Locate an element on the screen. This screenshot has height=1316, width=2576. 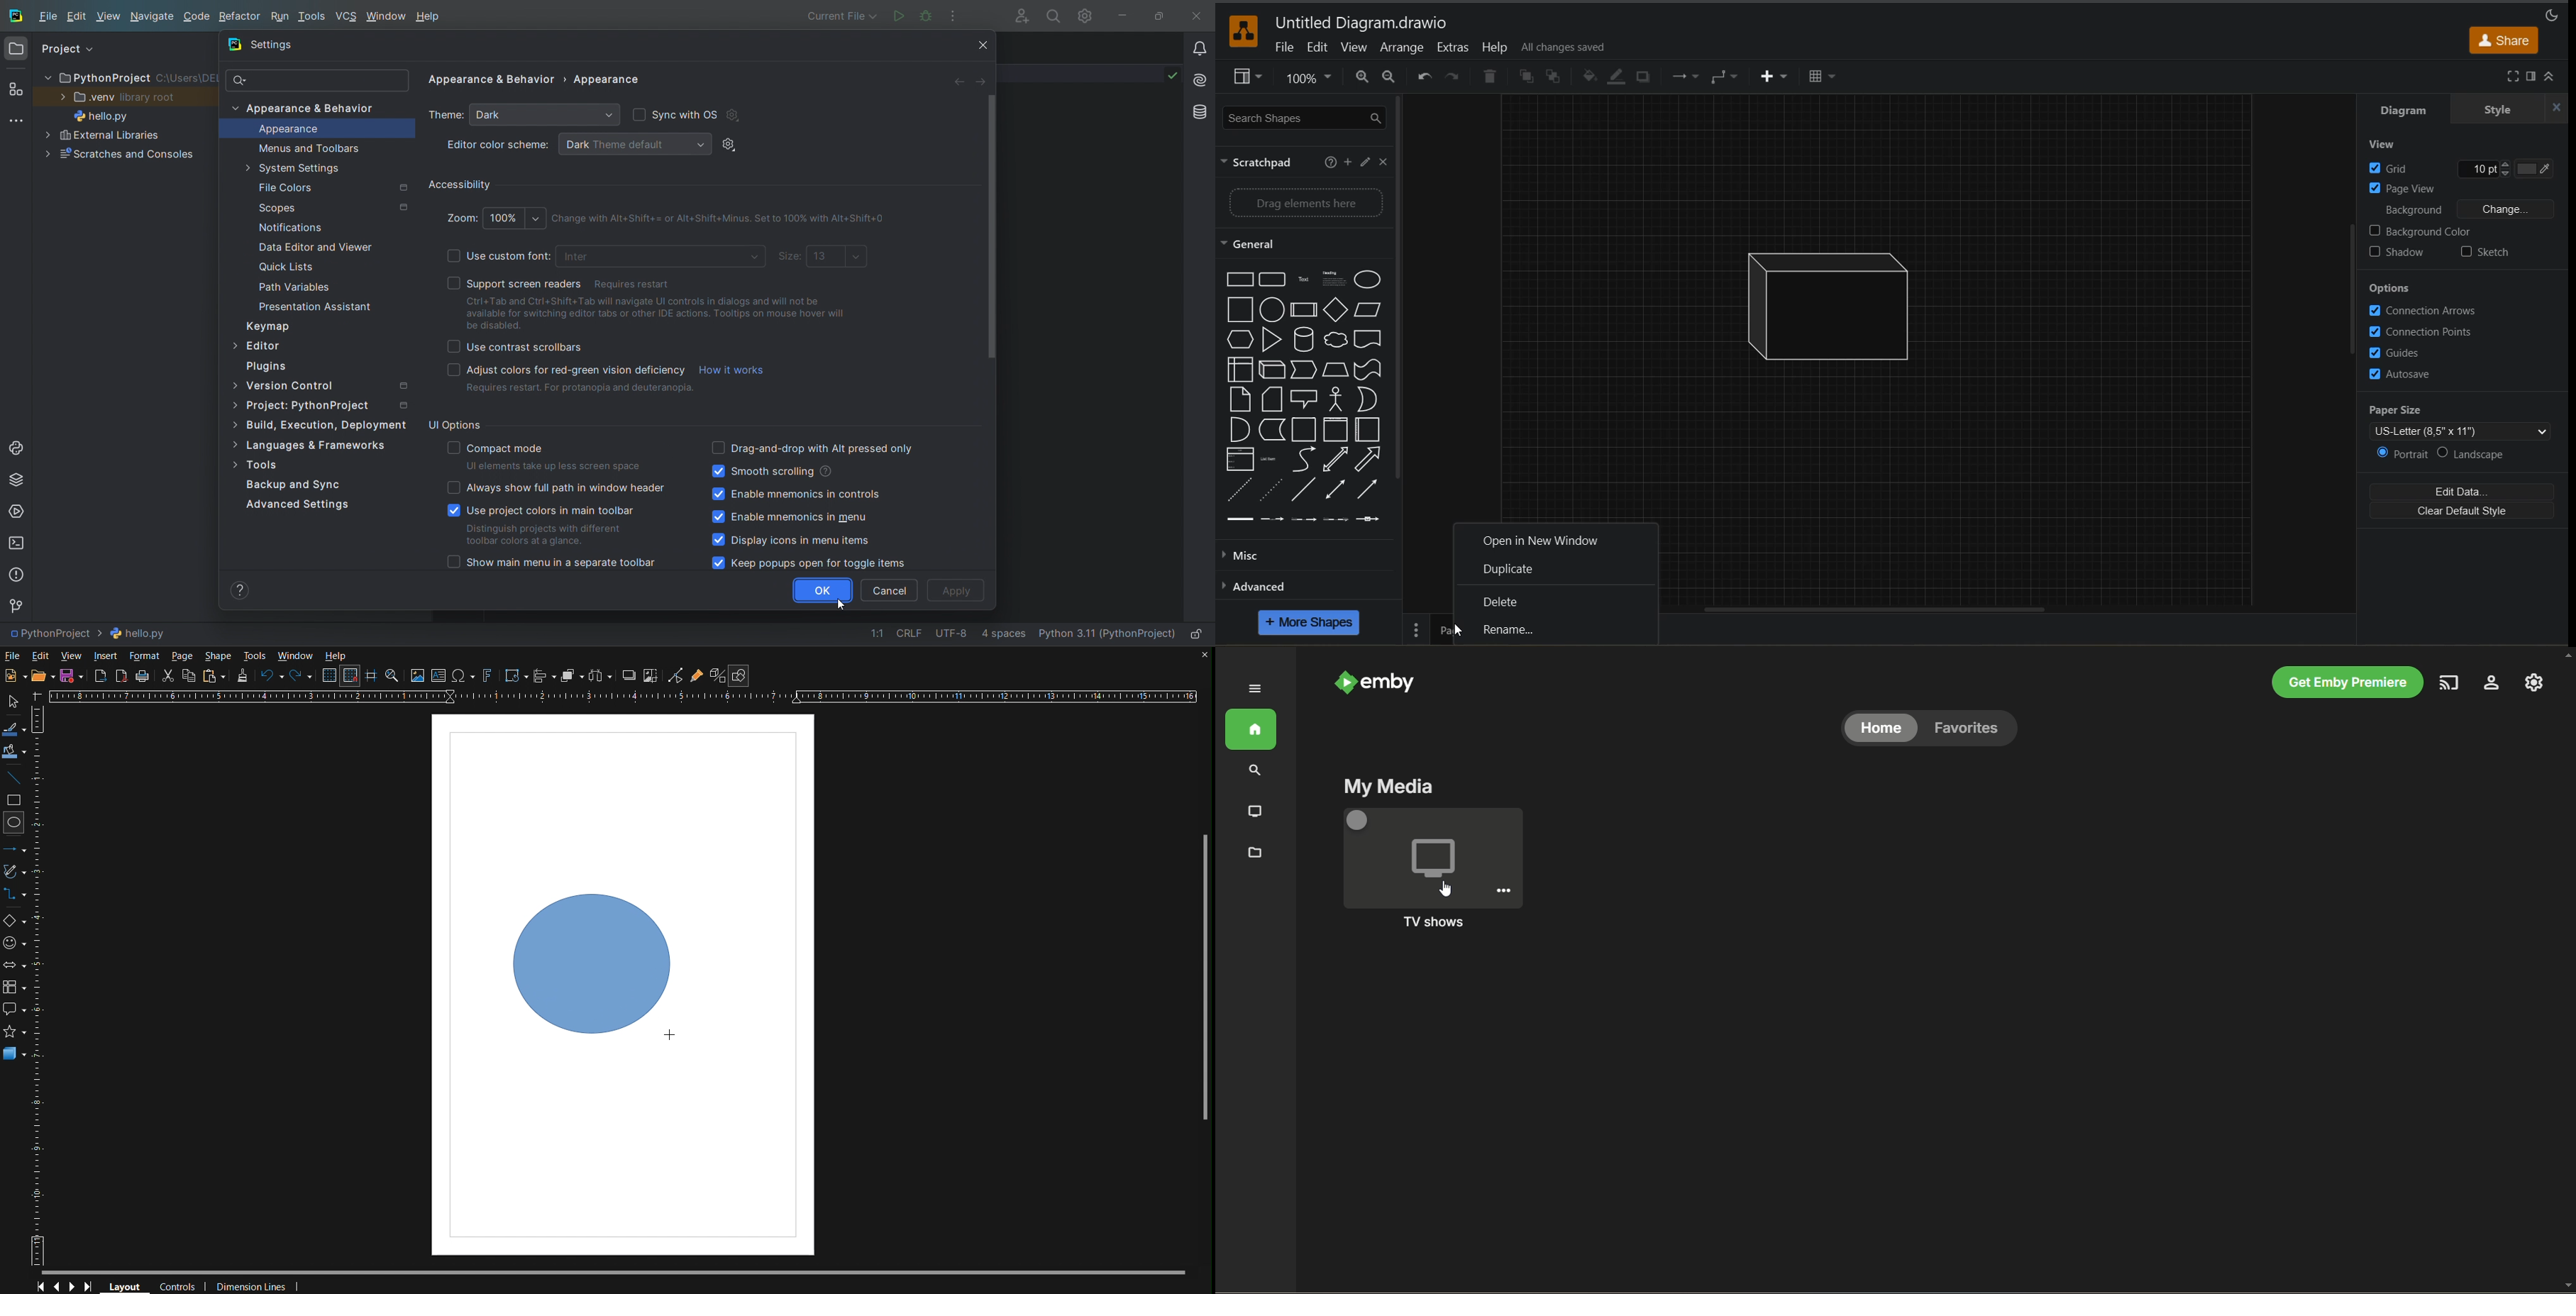
inserted shape is located at coordinates (1835, 304).